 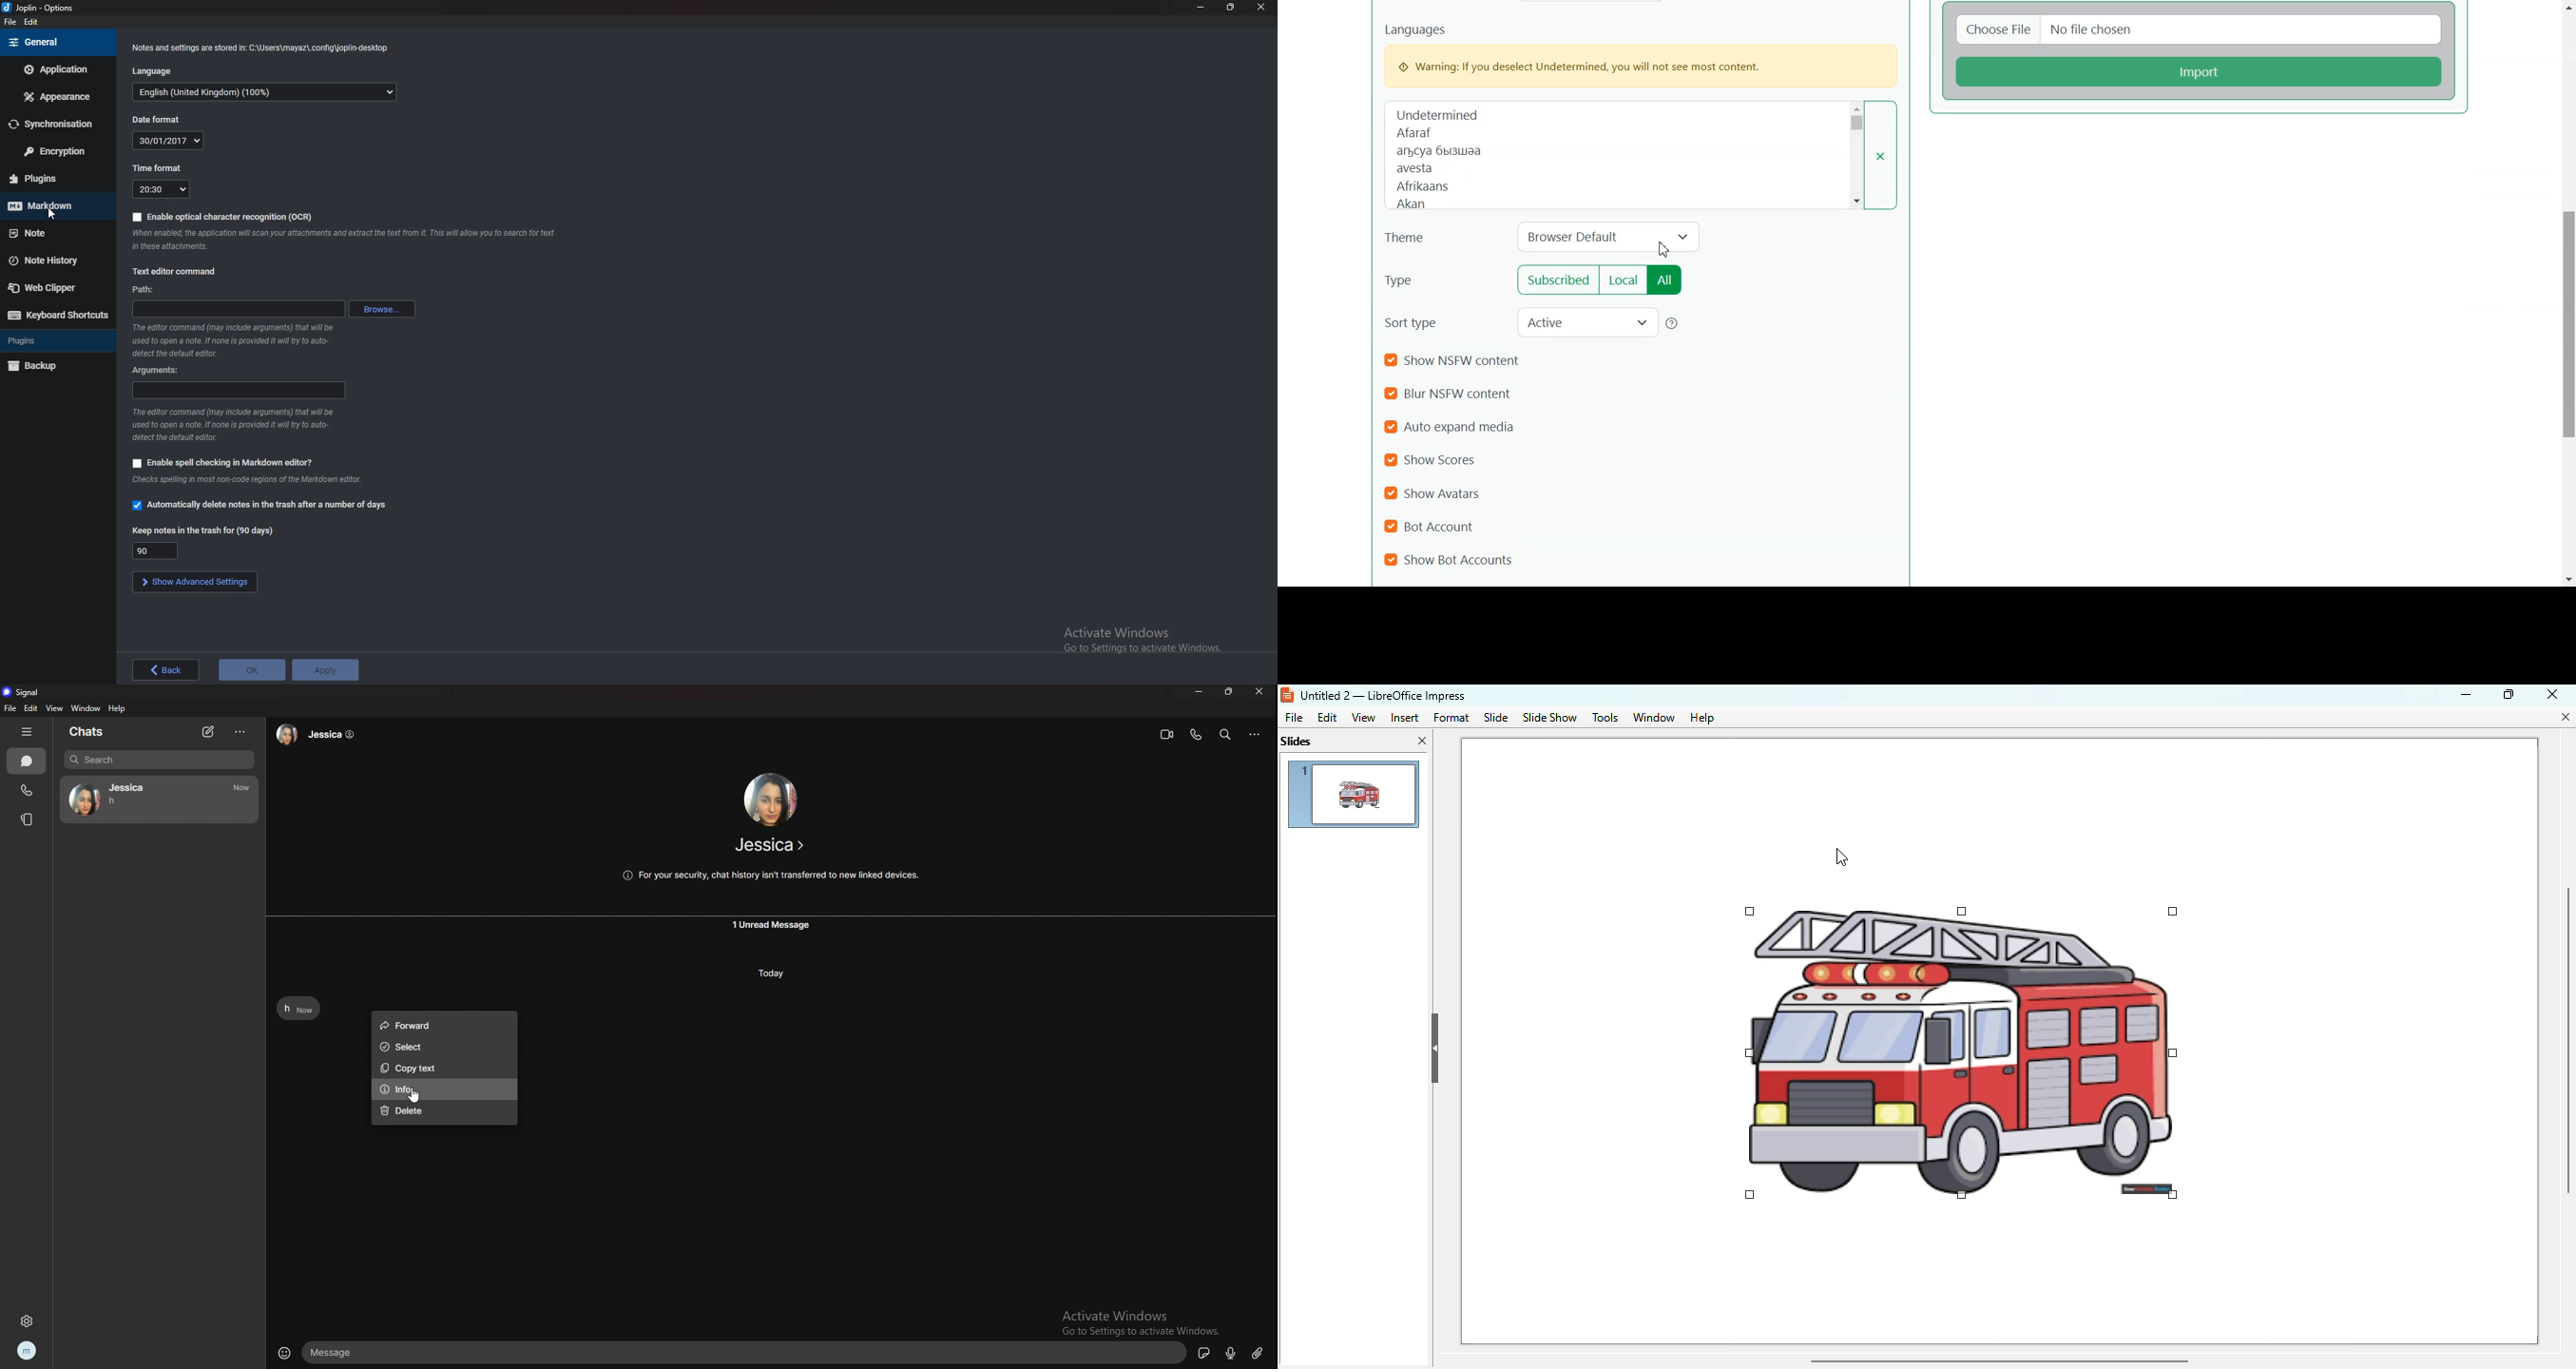 What do you see at coordinates (1261, 7) in the screenshot?
I see `close` at bounding box center [1261, 7].